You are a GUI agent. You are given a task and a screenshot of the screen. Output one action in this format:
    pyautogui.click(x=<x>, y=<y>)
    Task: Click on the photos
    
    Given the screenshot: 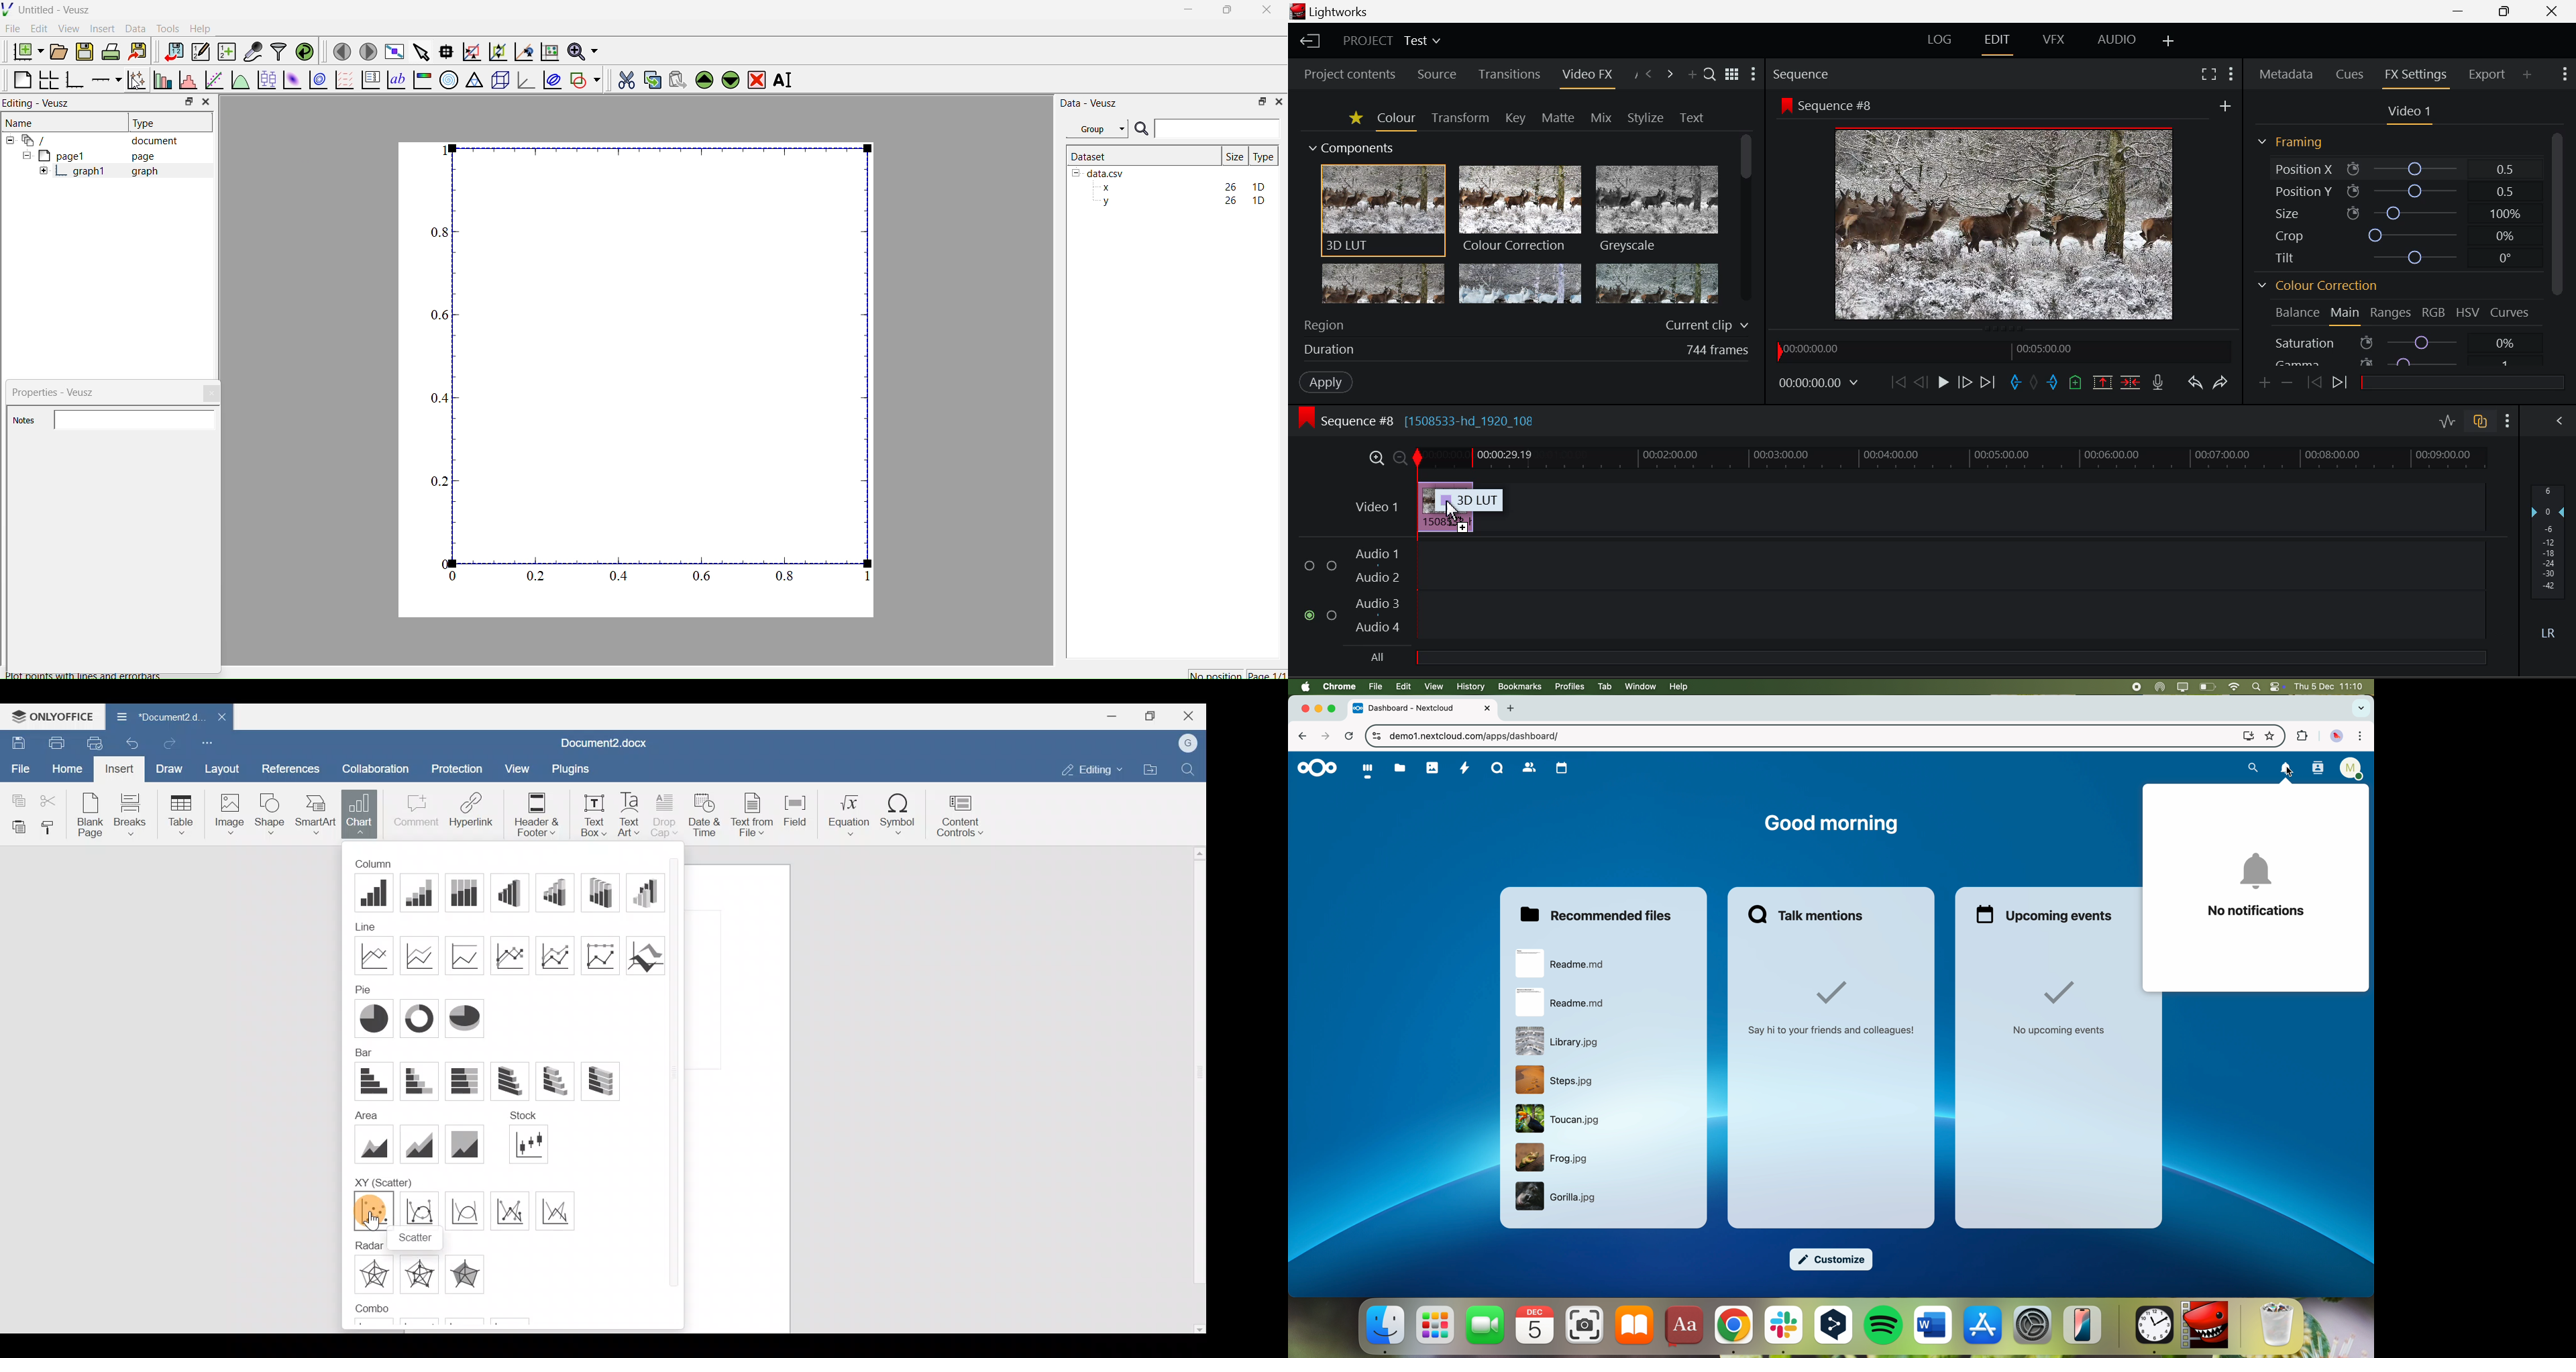 What is the action you would take?
    pyautogui.click(x=1433, y=767)
    